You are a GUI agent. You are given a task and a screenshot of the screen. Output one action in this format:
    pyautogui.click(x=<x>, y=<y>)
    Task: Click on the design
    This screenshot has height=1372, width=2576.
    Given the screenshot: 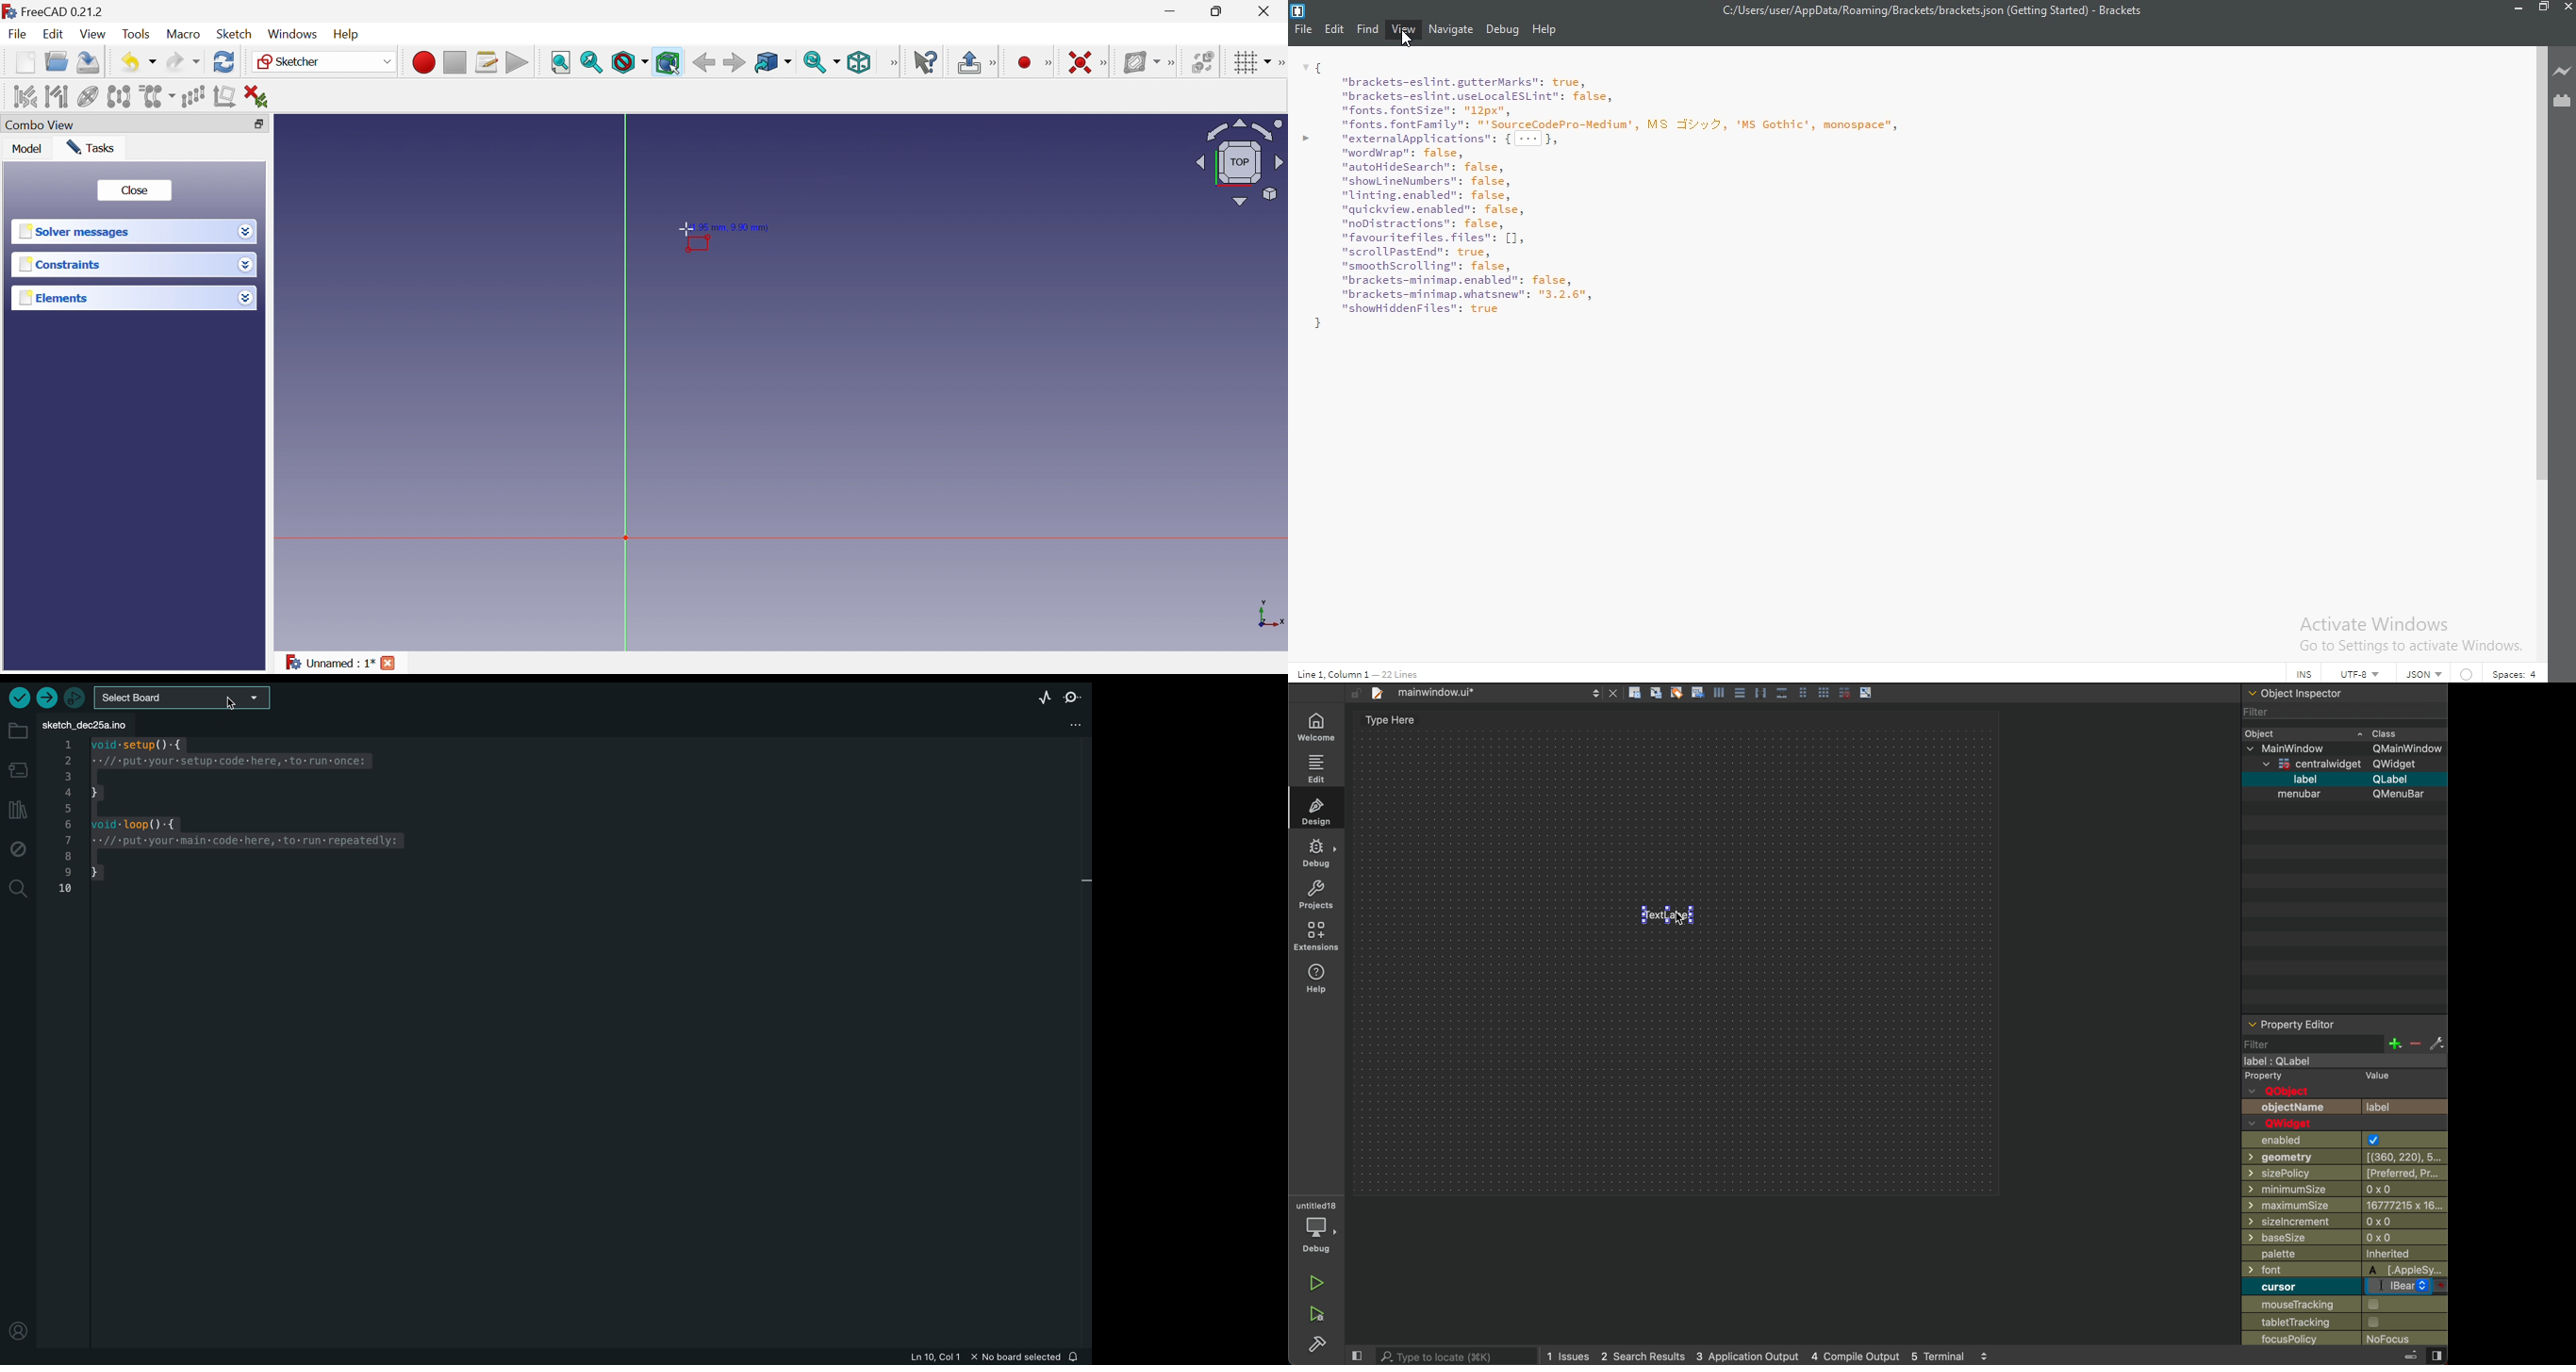 What is the action you would take?
    pyautogui.click(x=1318, y=812)
    